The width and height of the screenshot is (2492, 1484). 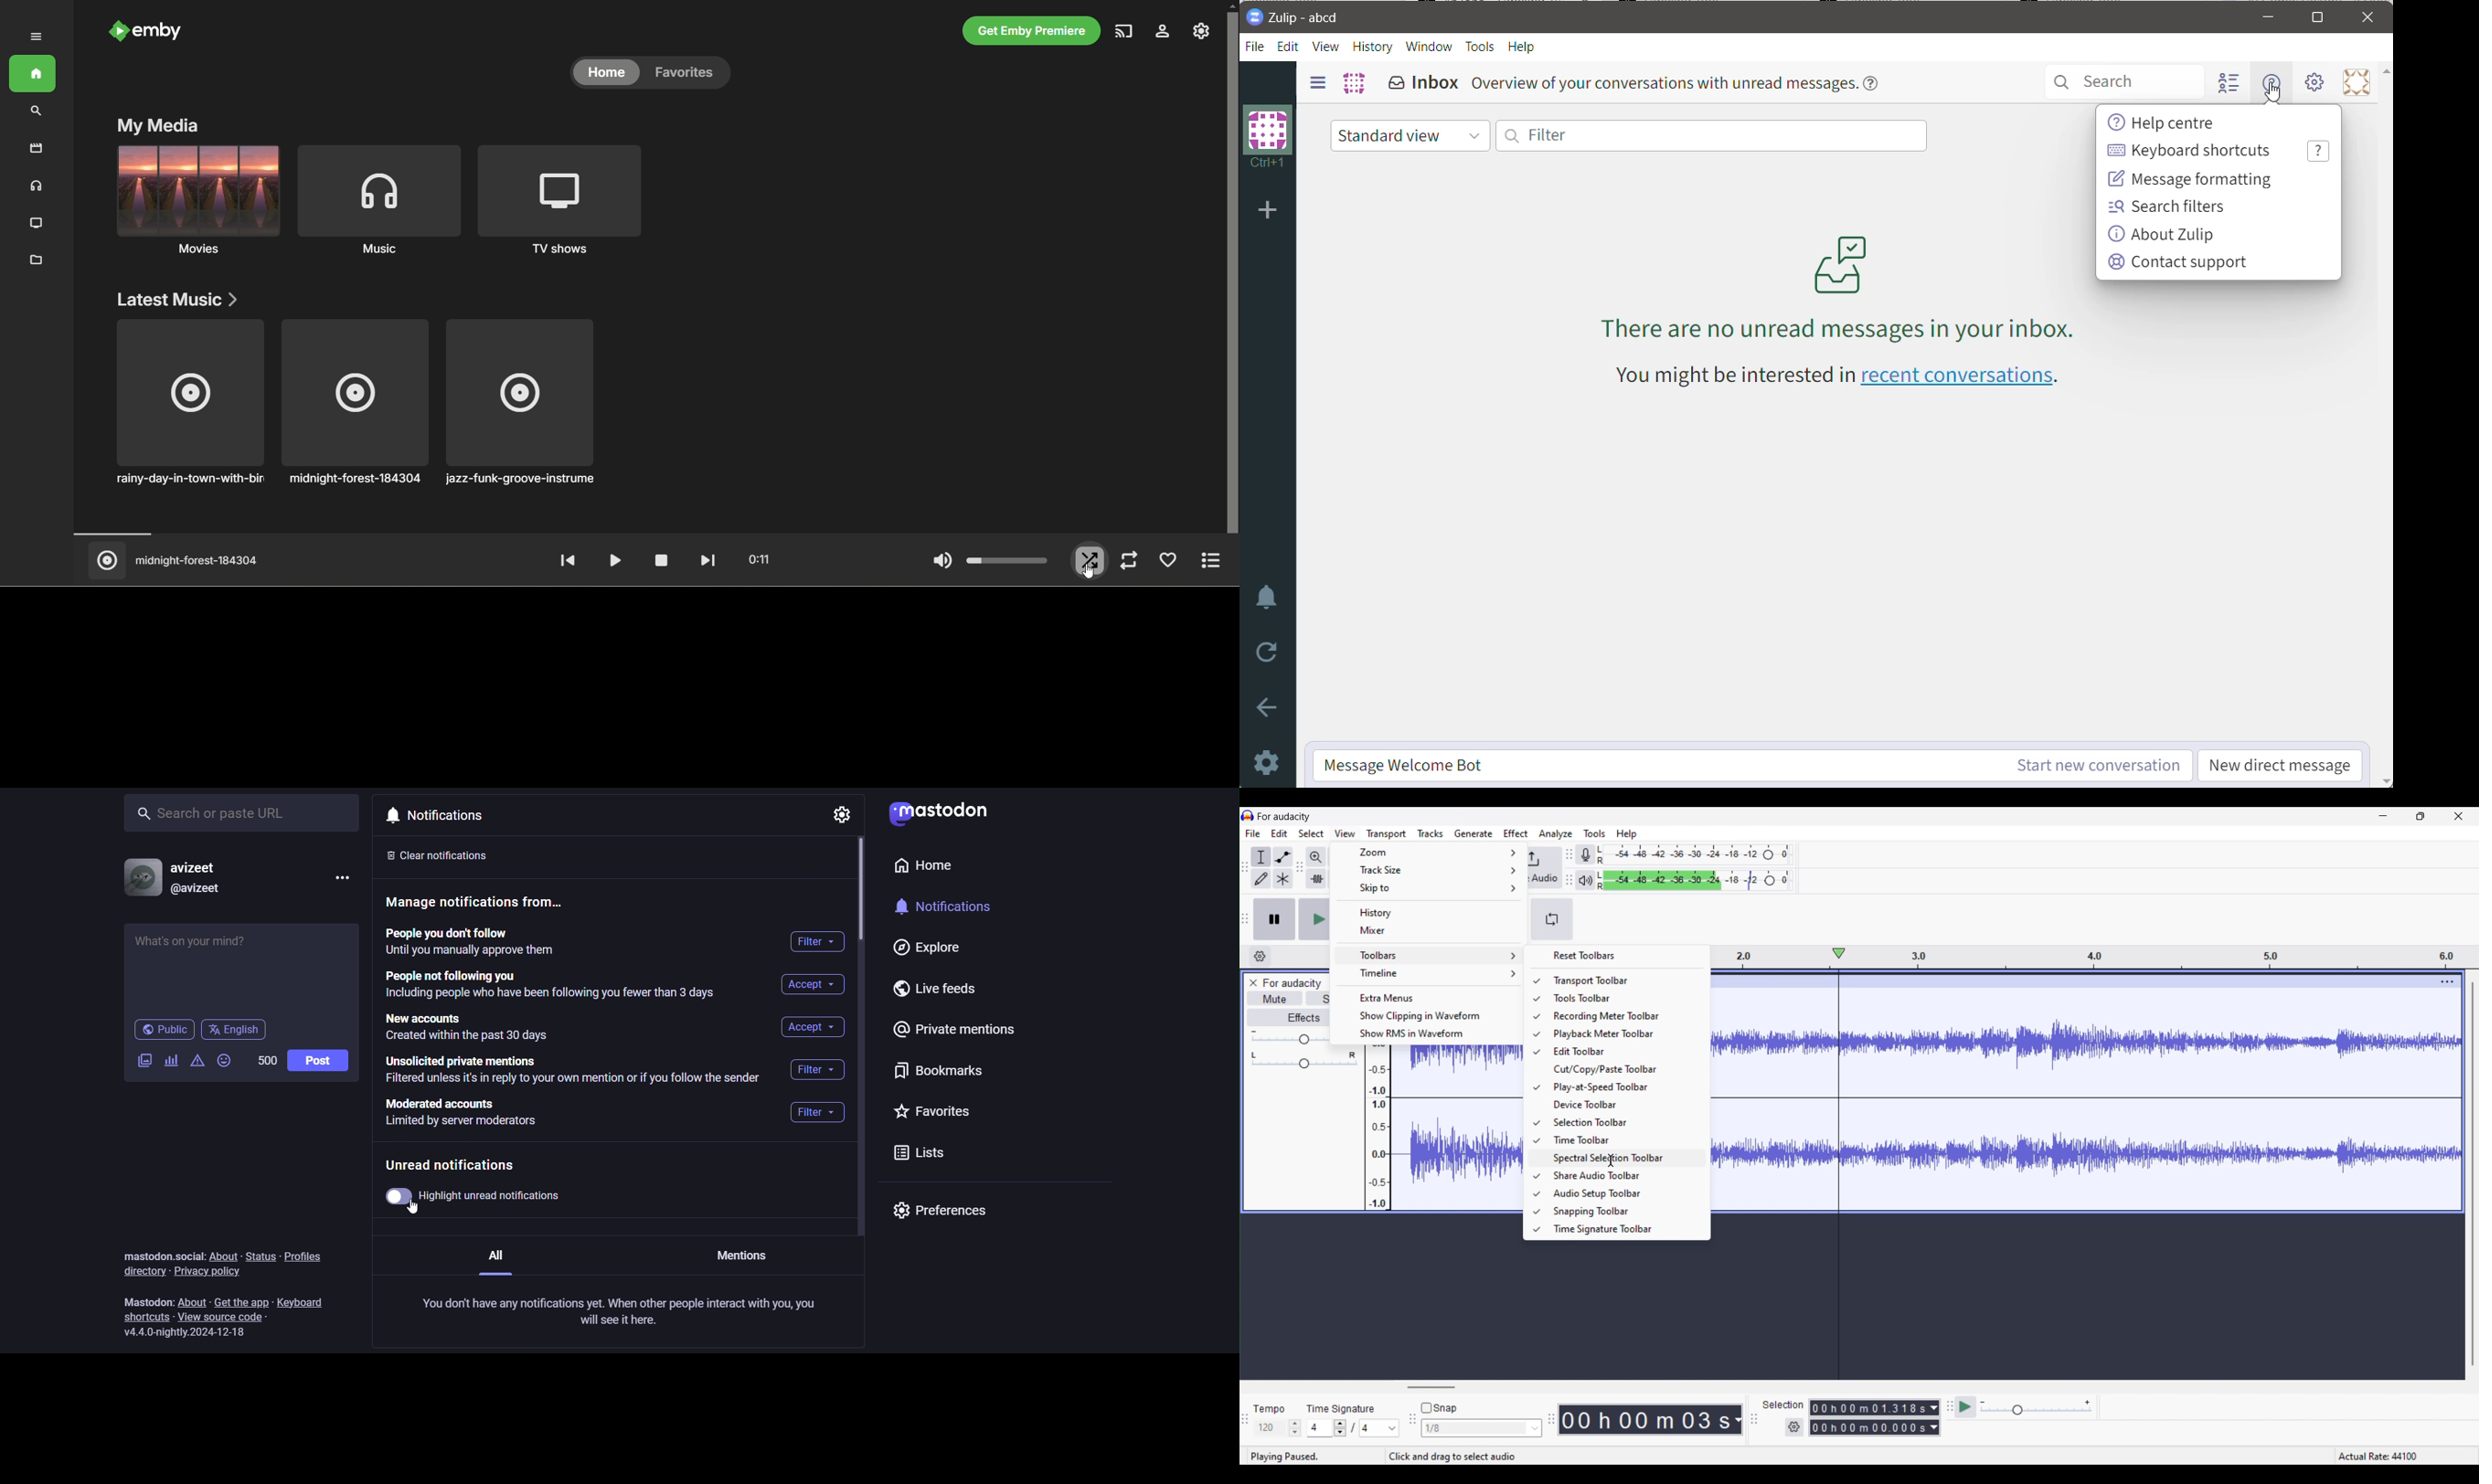 I want to click on Select menu, so click(x=1311, y=834).